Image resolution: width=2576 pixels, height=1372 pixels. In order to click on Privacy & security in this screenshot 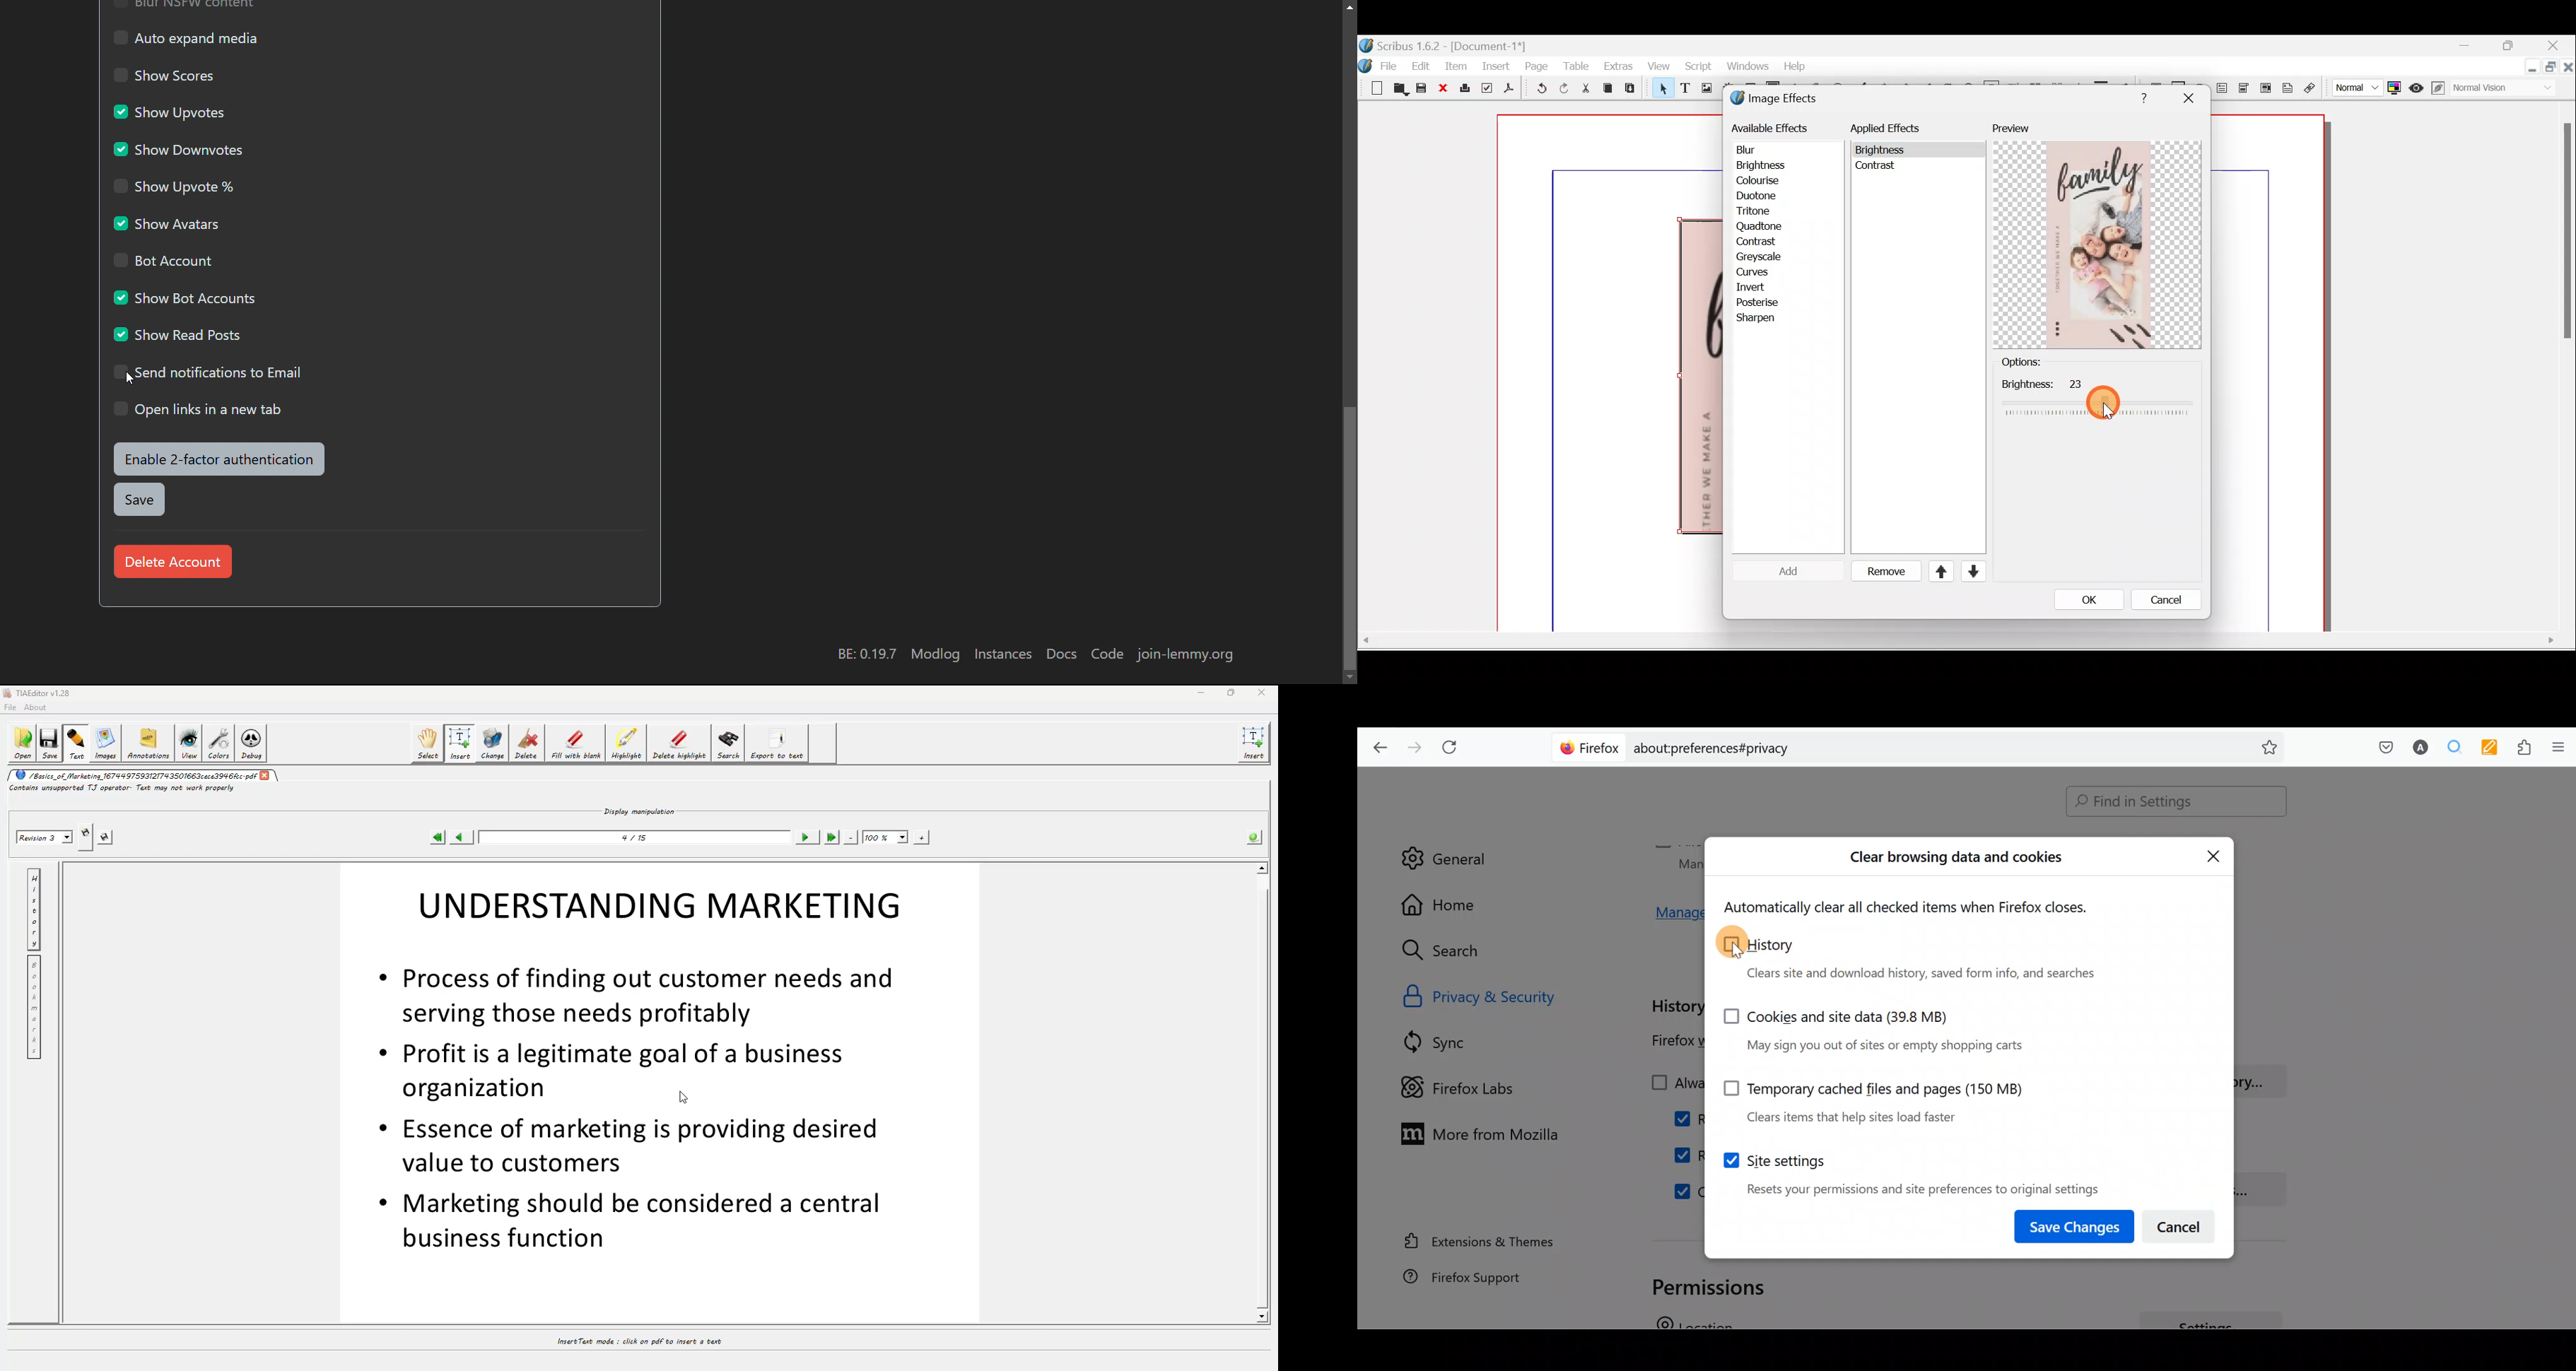, I will do `click(1511, 995)`.